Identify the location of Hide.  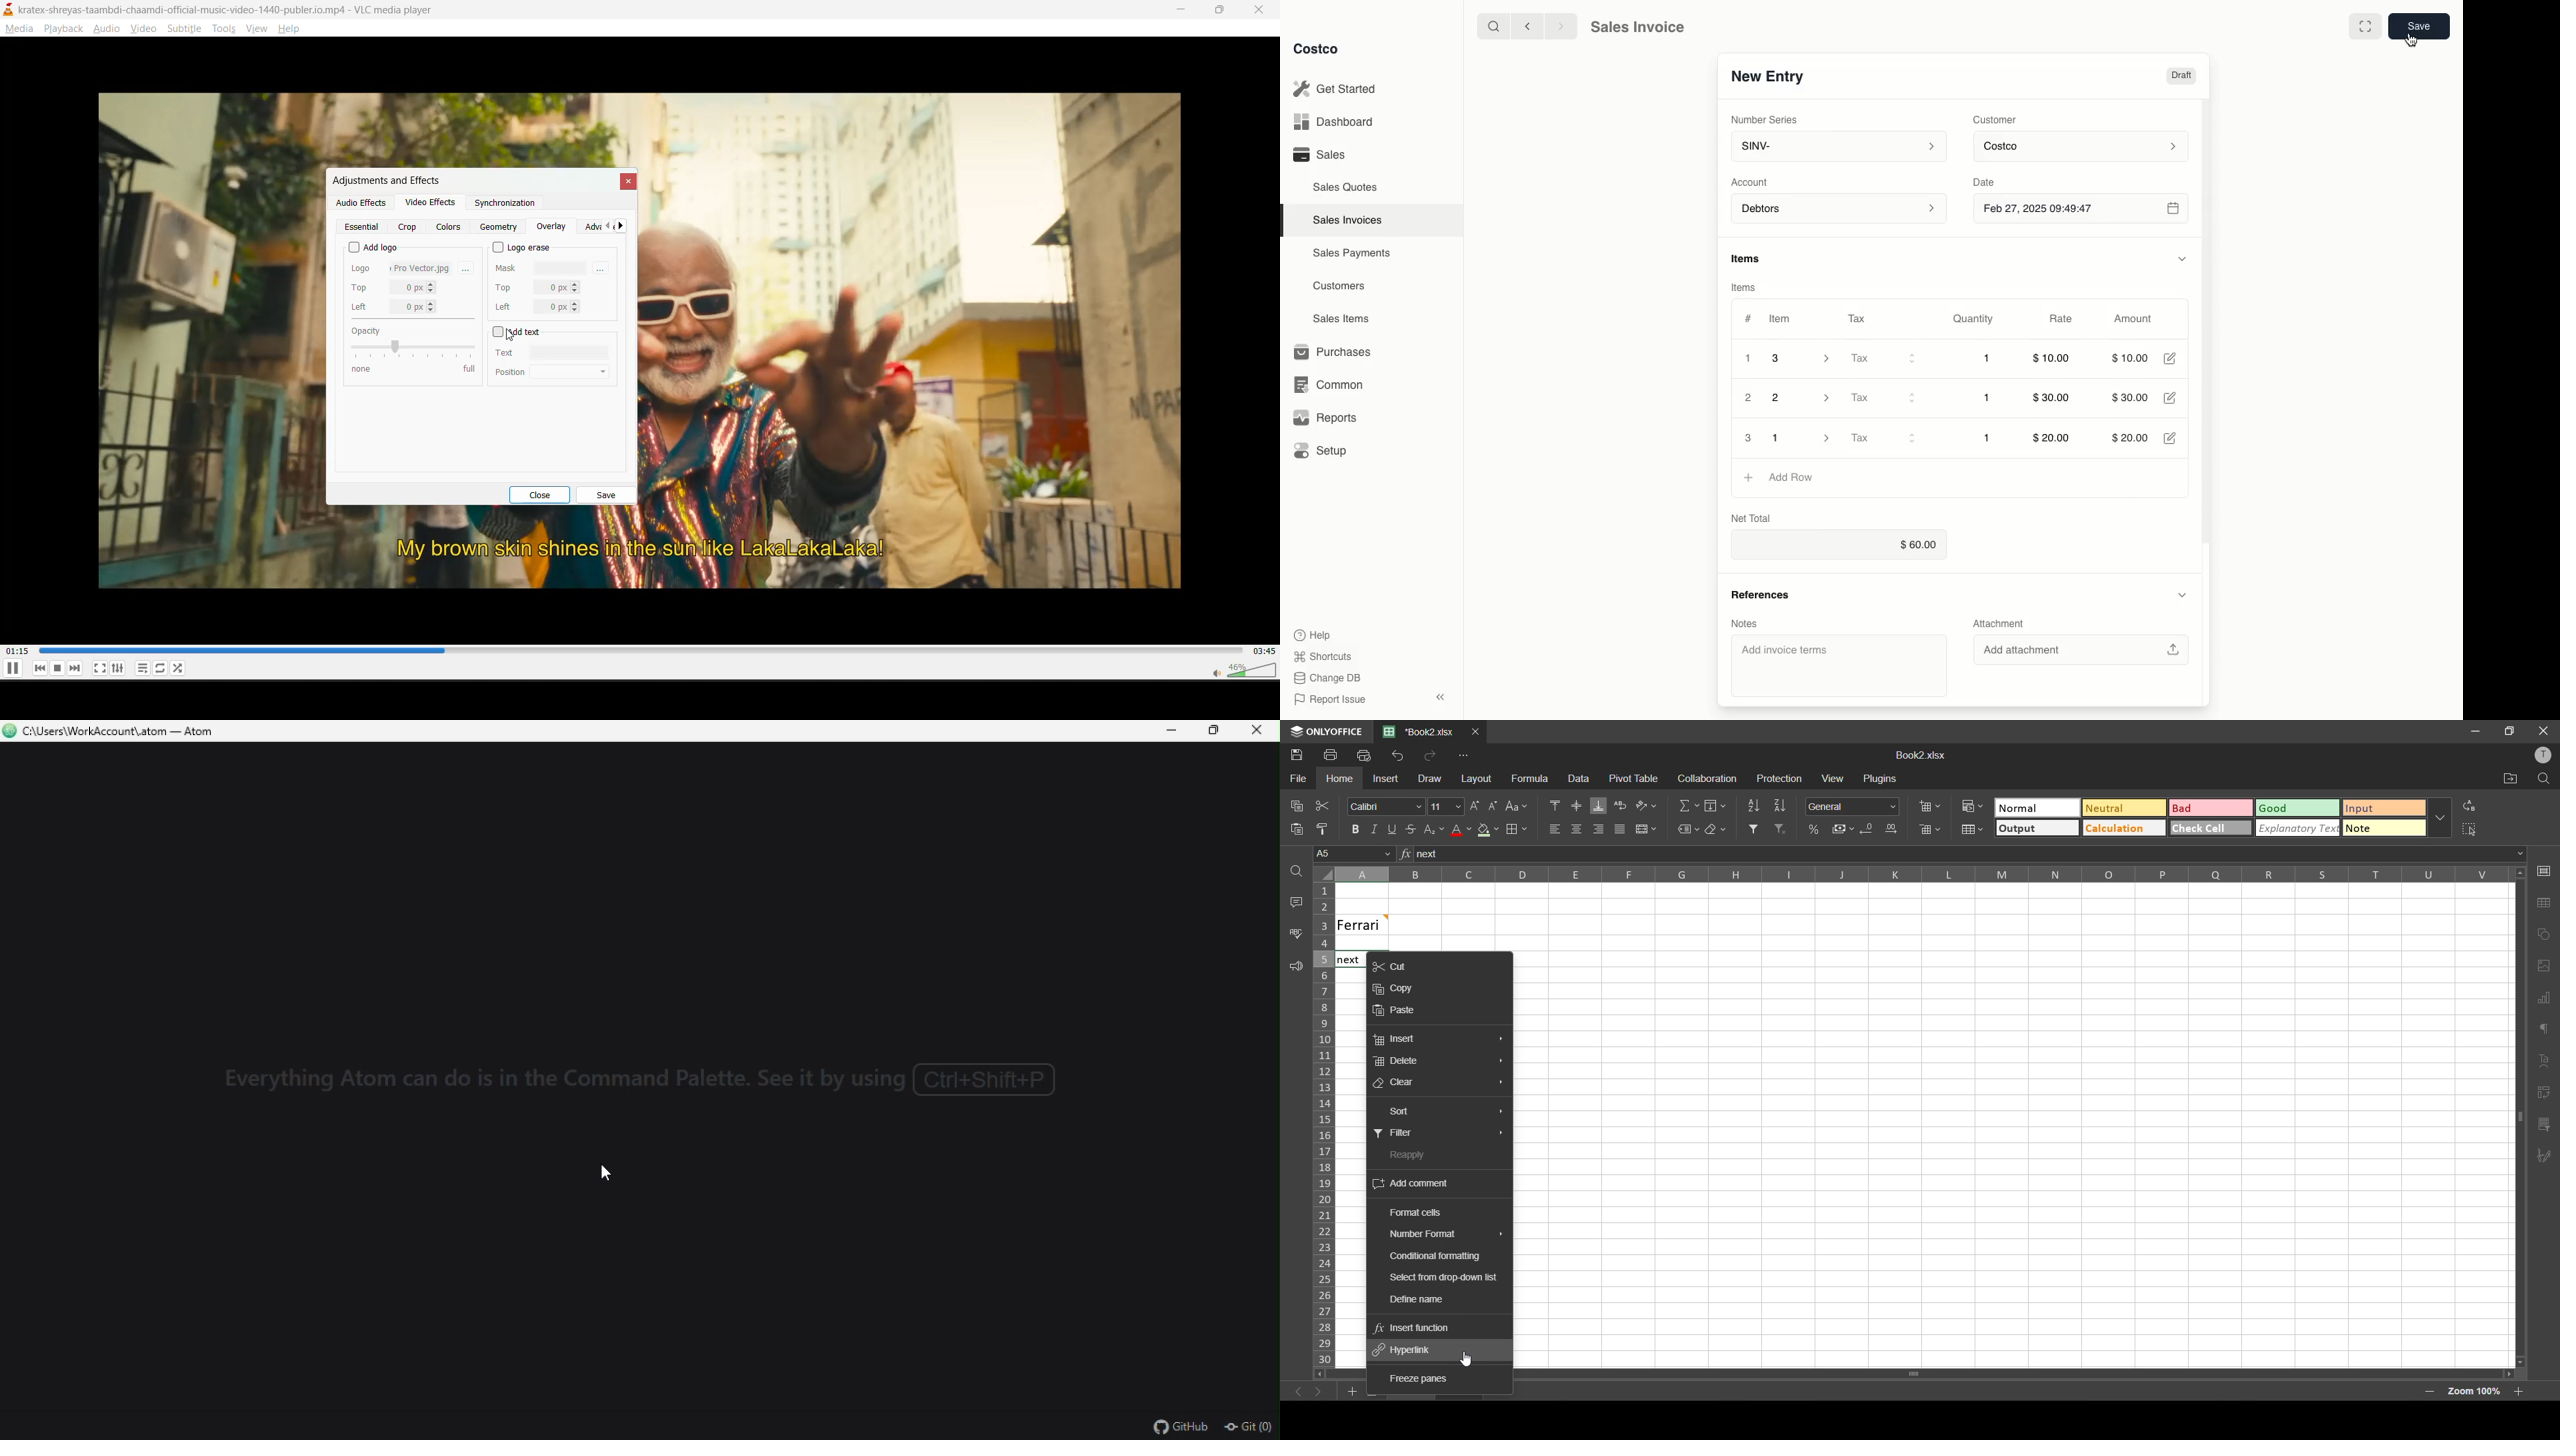
(2182, 256).